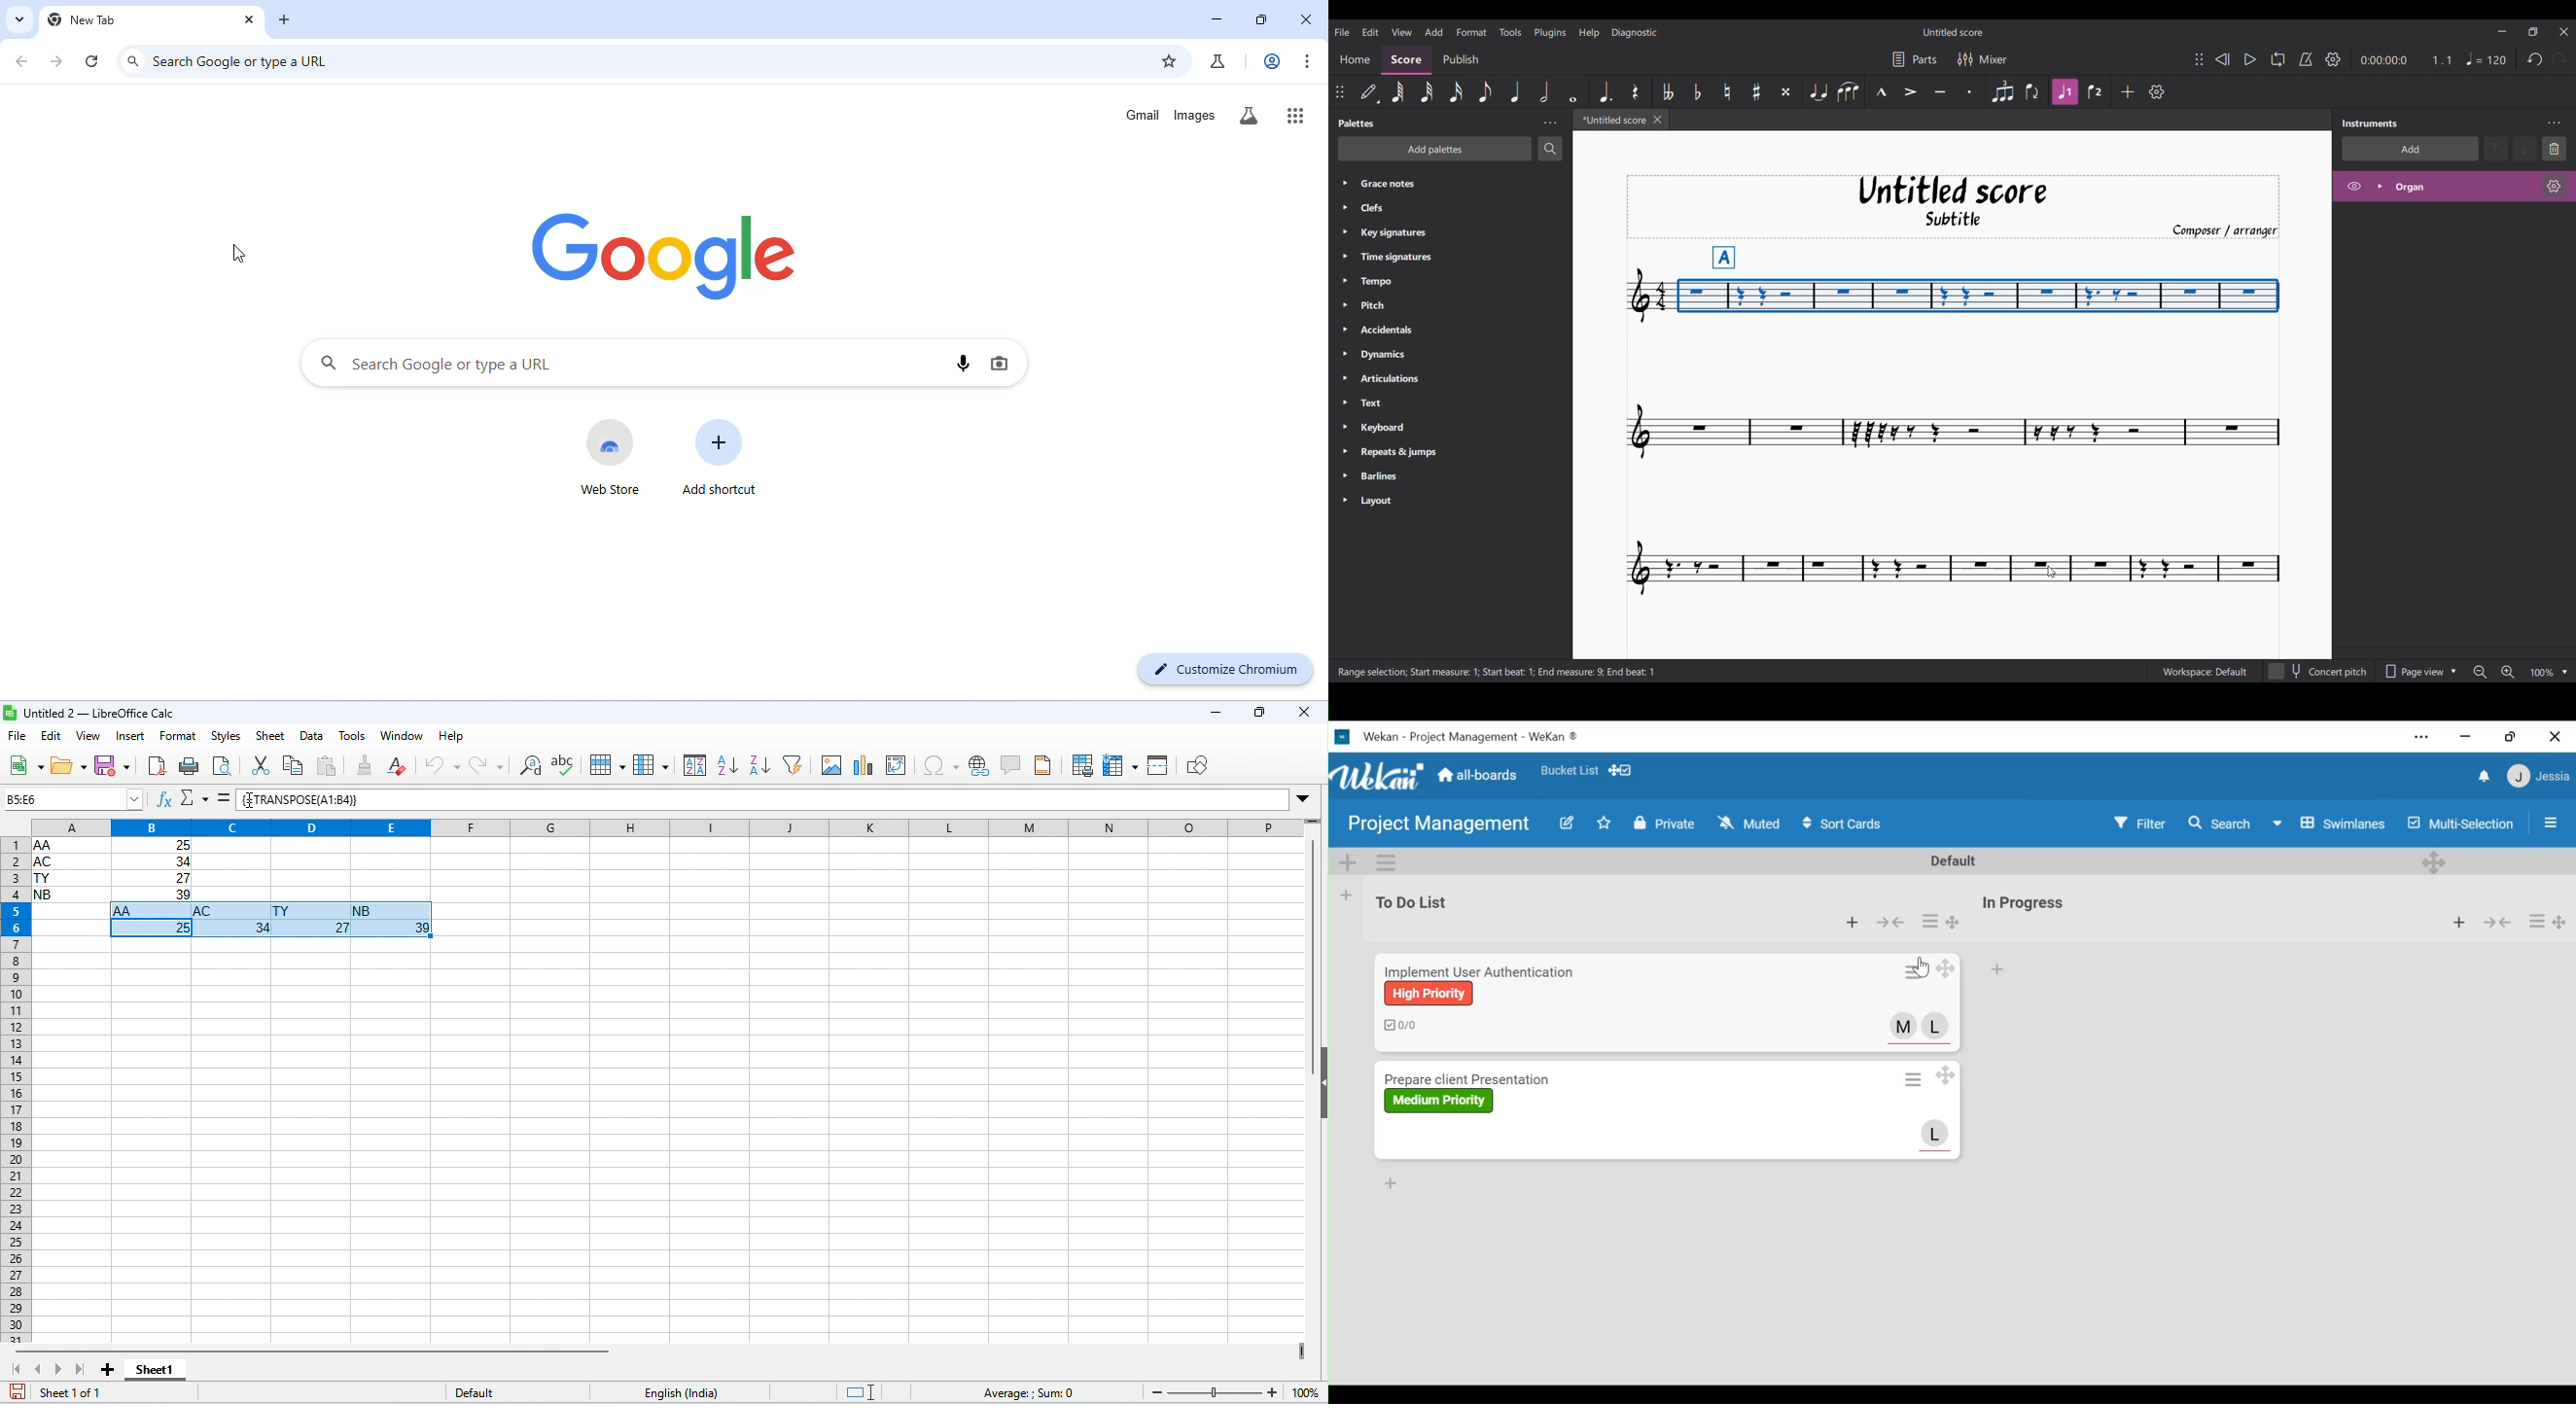 This screenshot has height=1428, width=2576. I want to click on column, so click(651, 765).